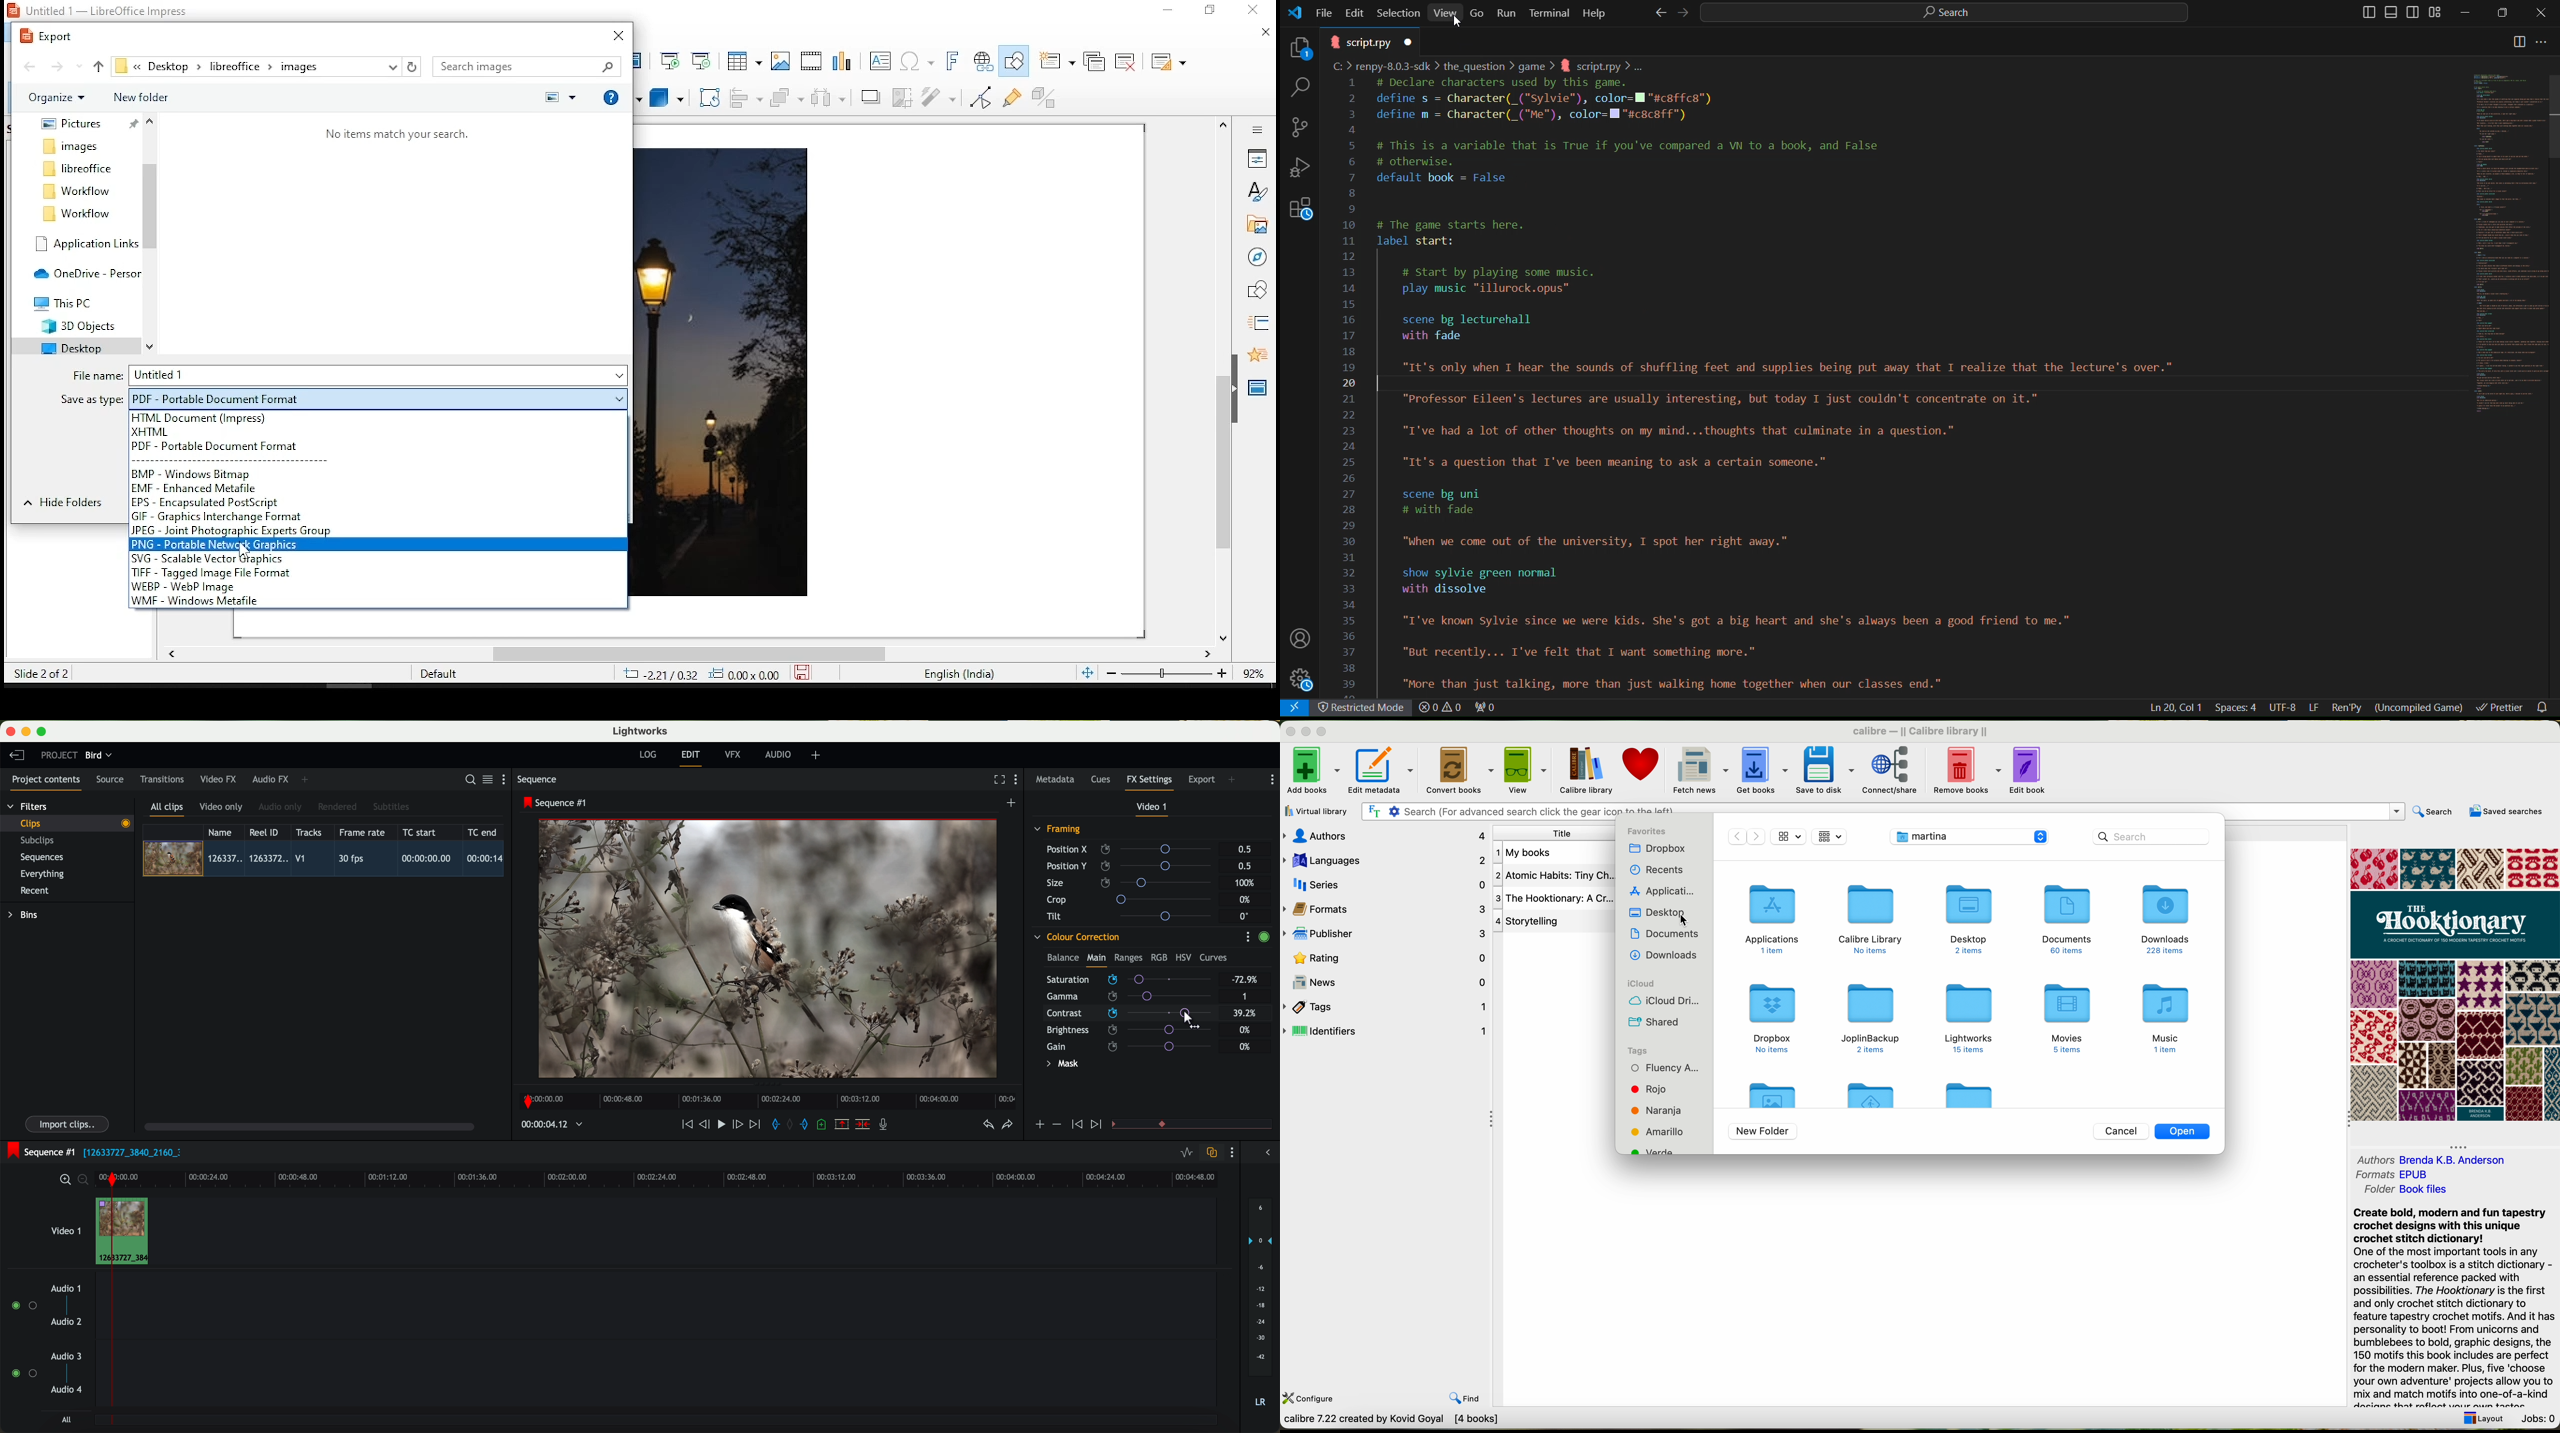 This screenshot has width=2576, height=1456. What do you see at coordinates (1061, 1065) in the screenshot?
I see `mask` at bounding box center [1061, 1065].